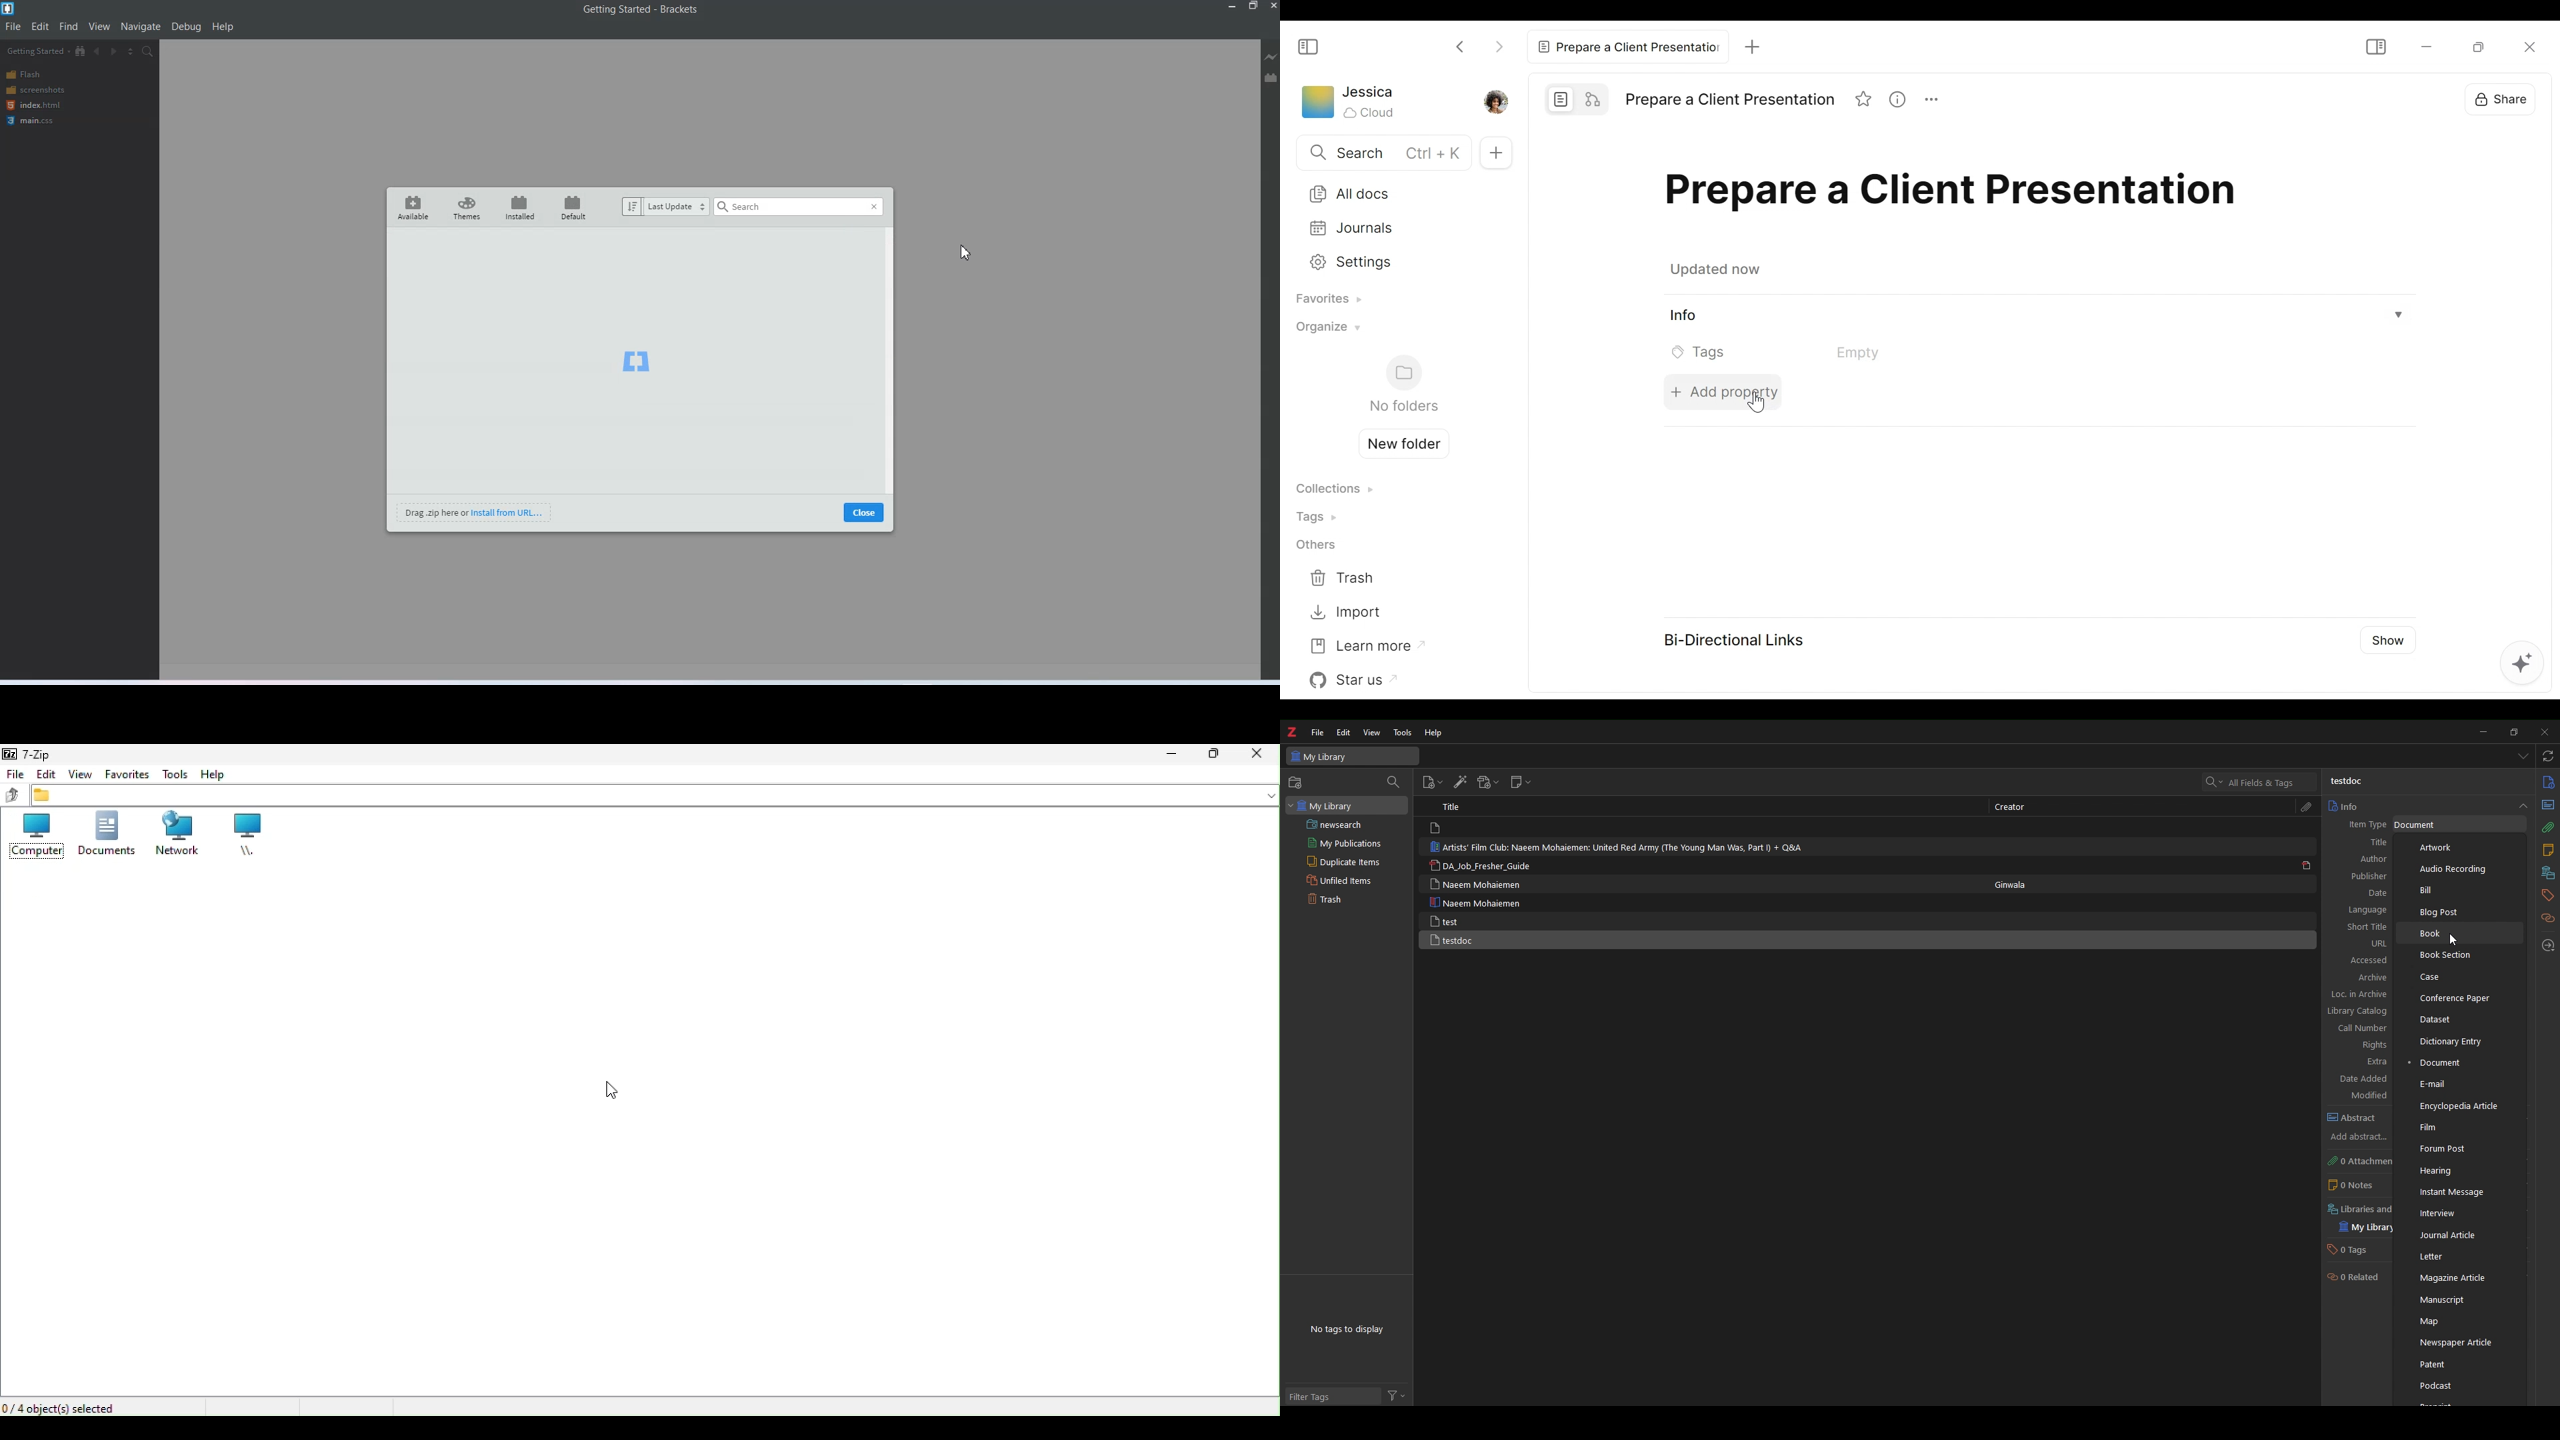 The width and height of the screenshot is (2576, 1456). What do you see at coordinates (1309, 46) in the screenshot?
I see `Show/Hide Sidebar` at bounding box center [1309, 46].